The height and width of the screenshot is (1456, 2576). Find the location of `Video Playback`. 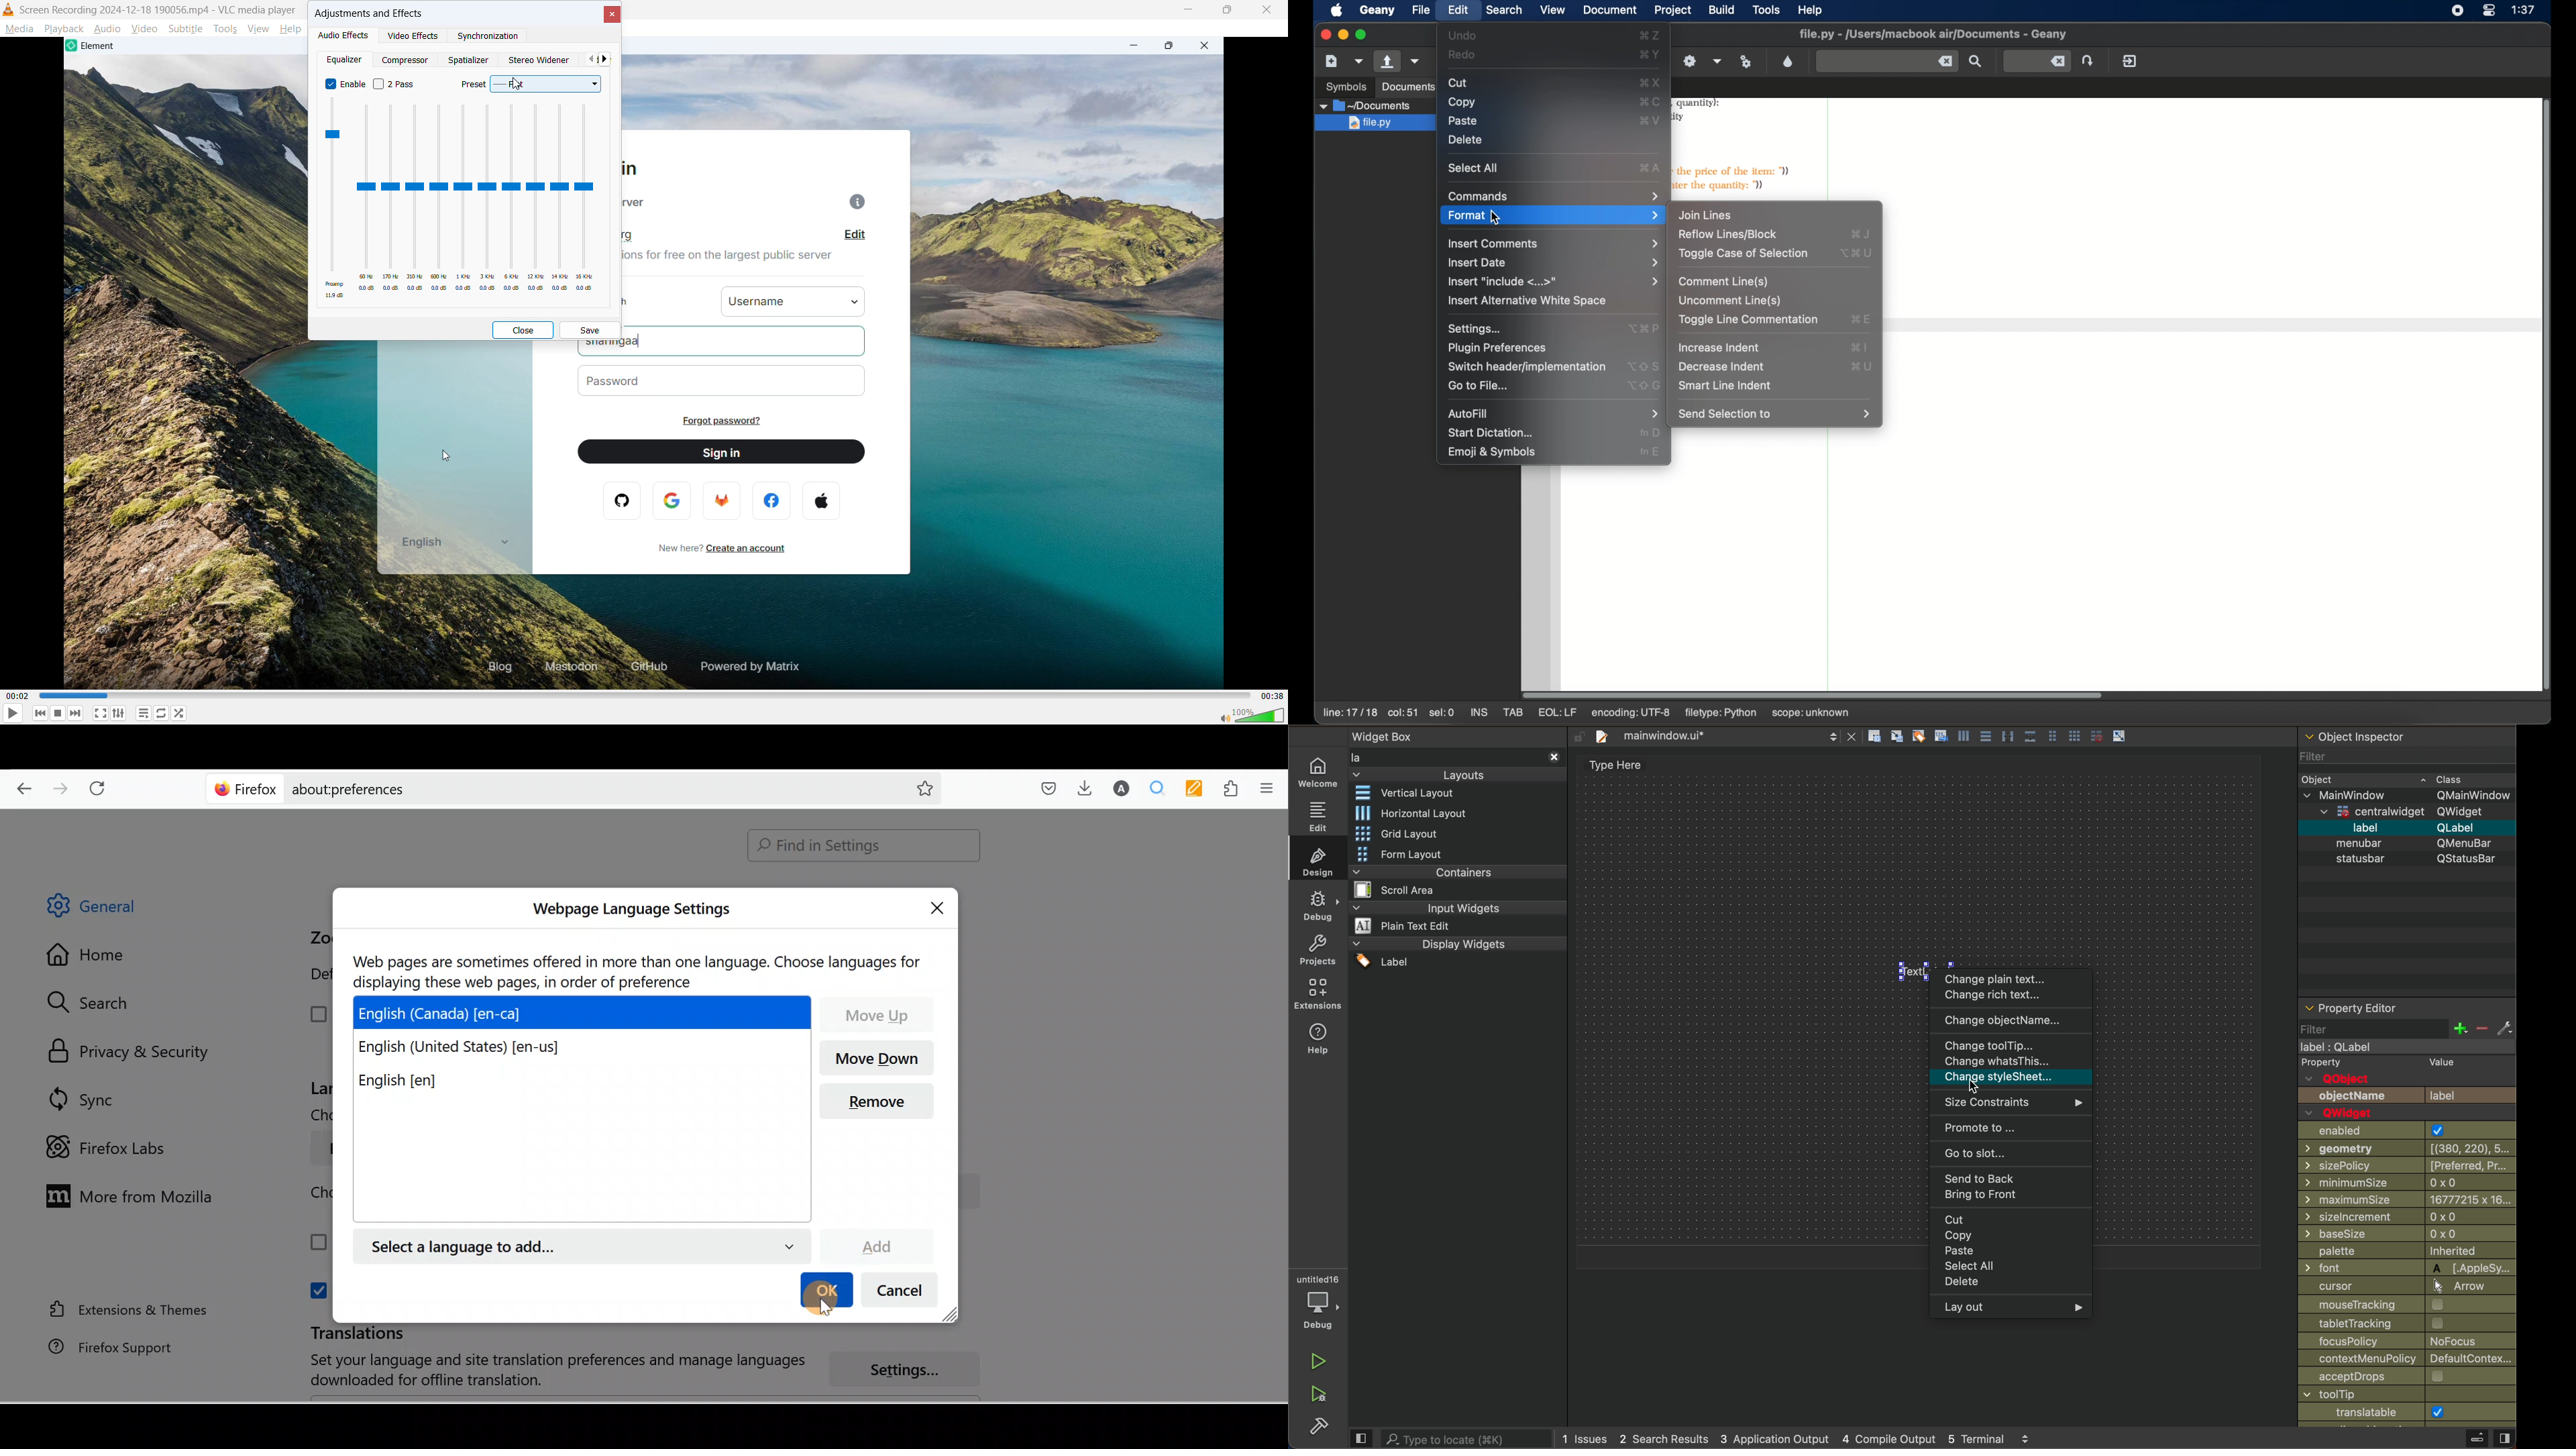

Video Playback is located at coordinates (645, 515).